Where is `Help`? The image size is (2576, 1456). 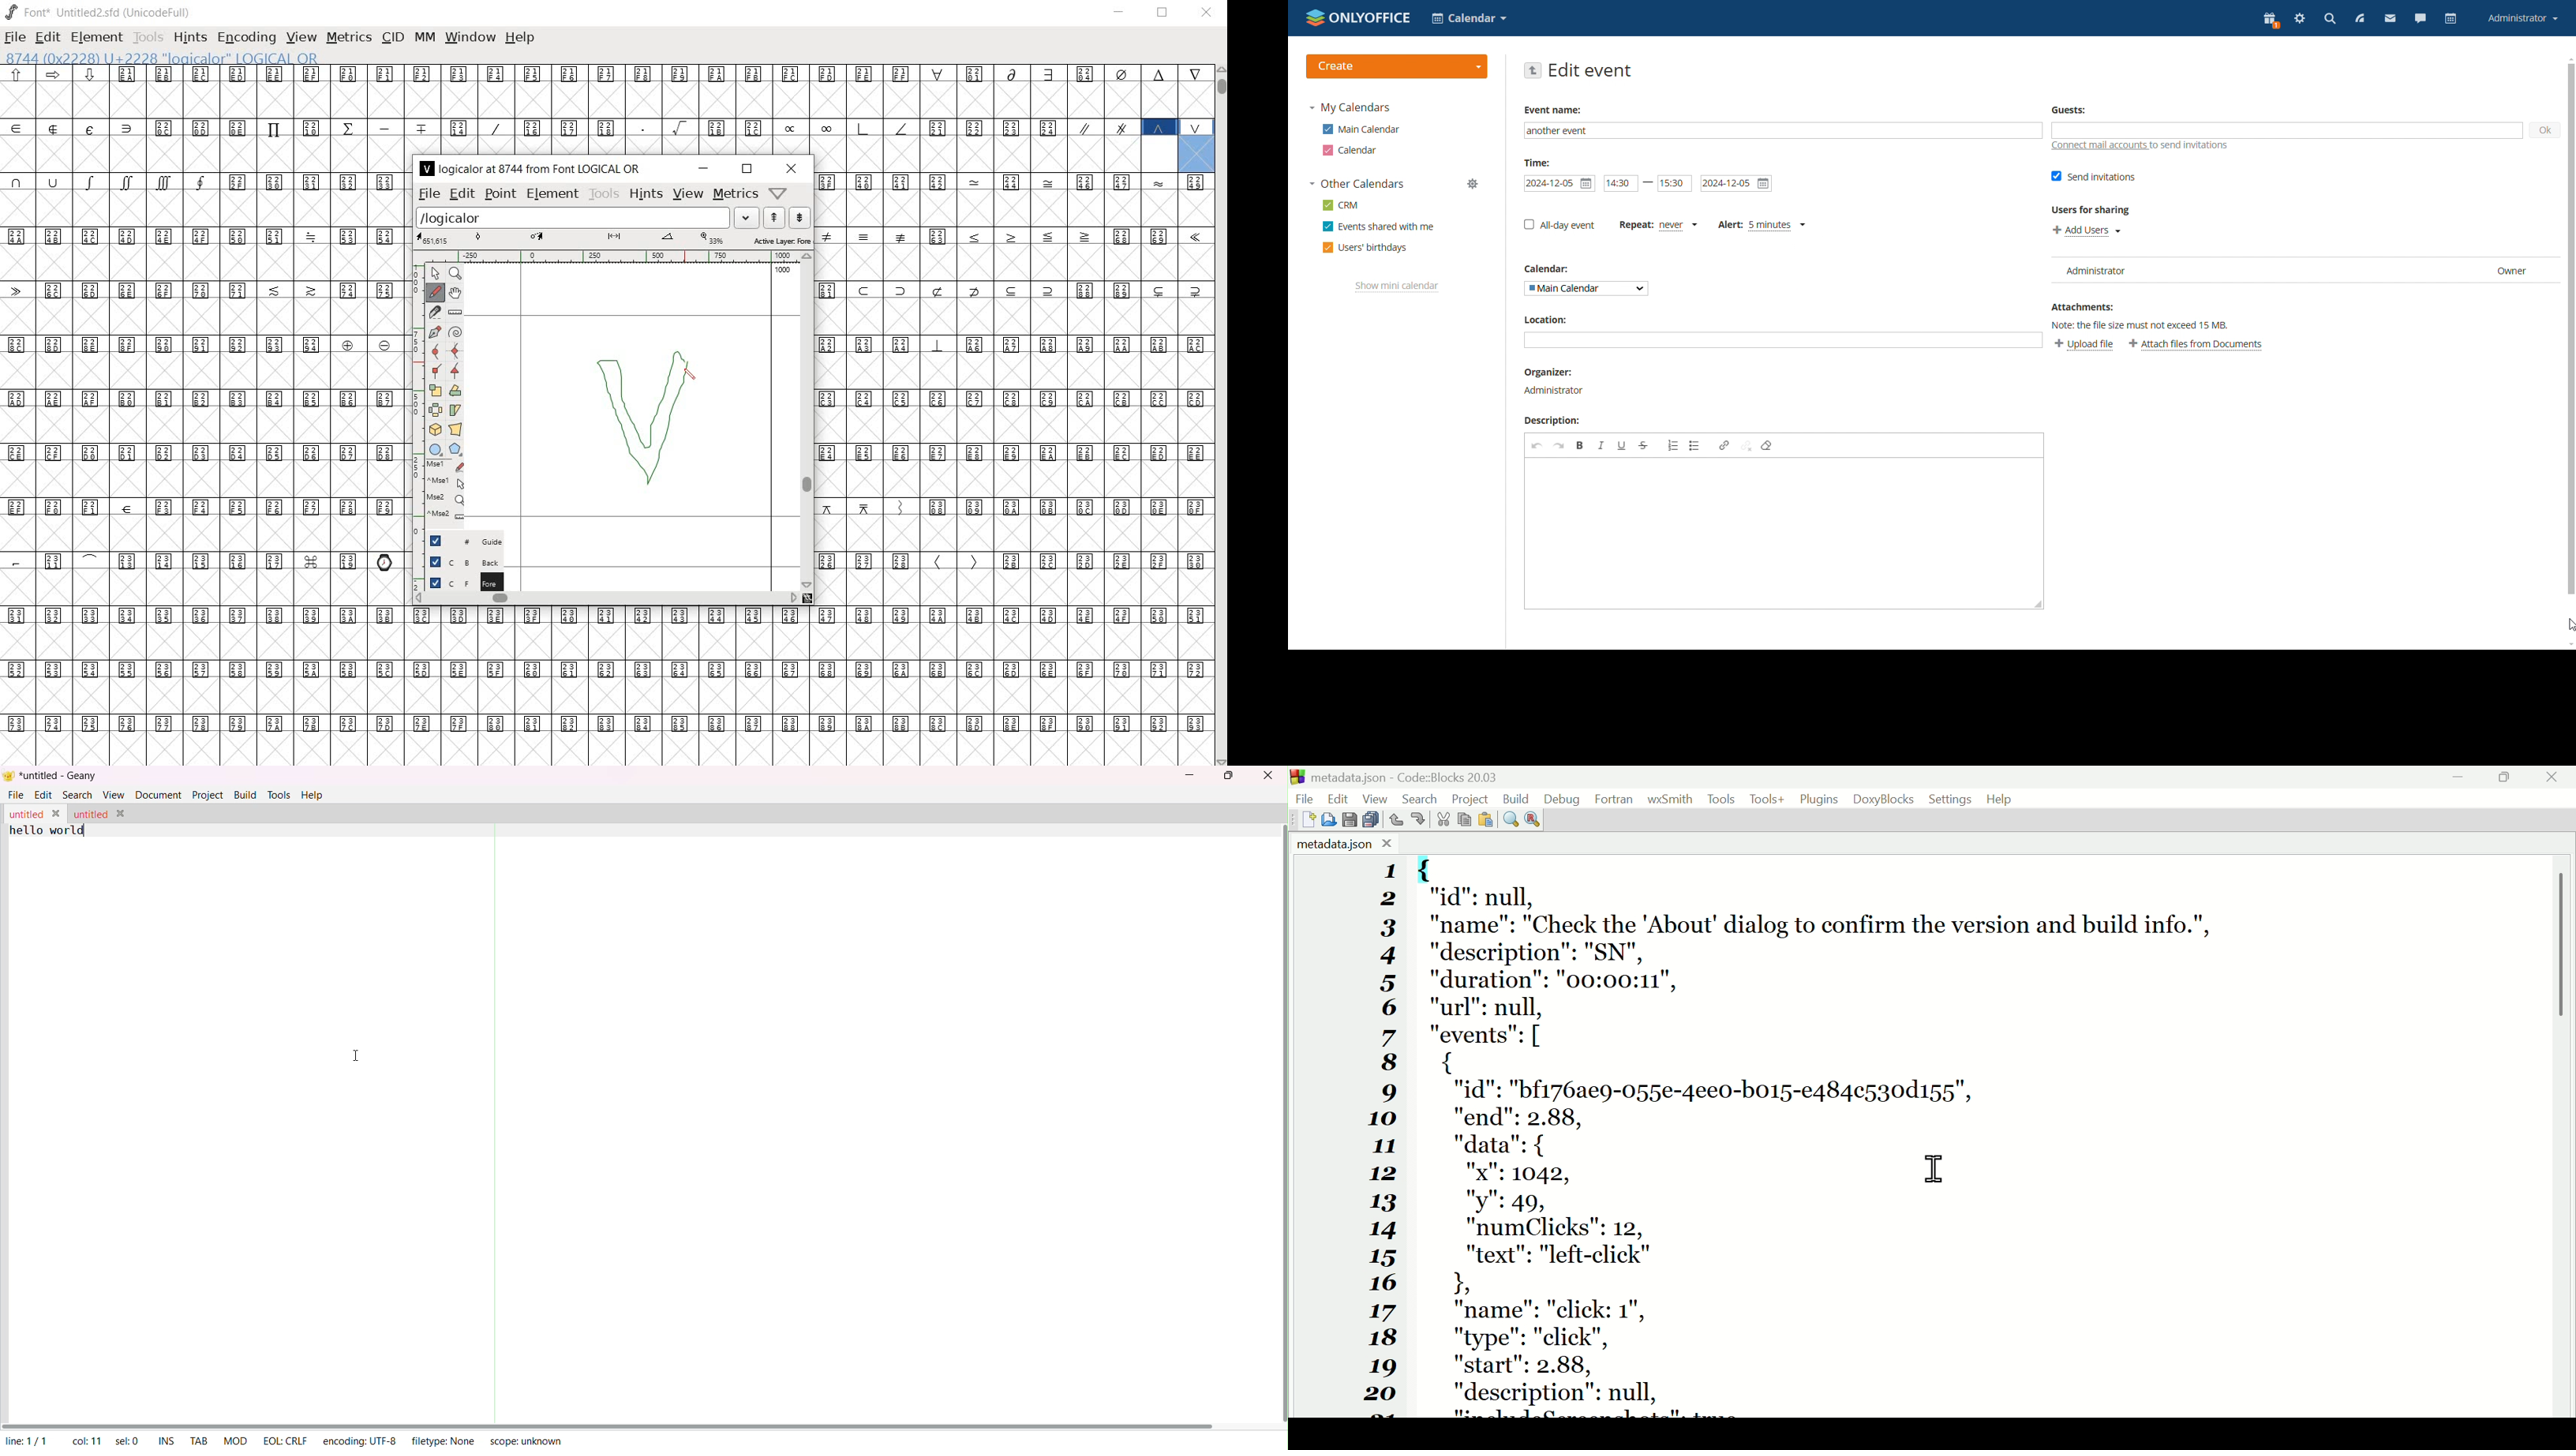 Help is located at coordinates (2003, 799).